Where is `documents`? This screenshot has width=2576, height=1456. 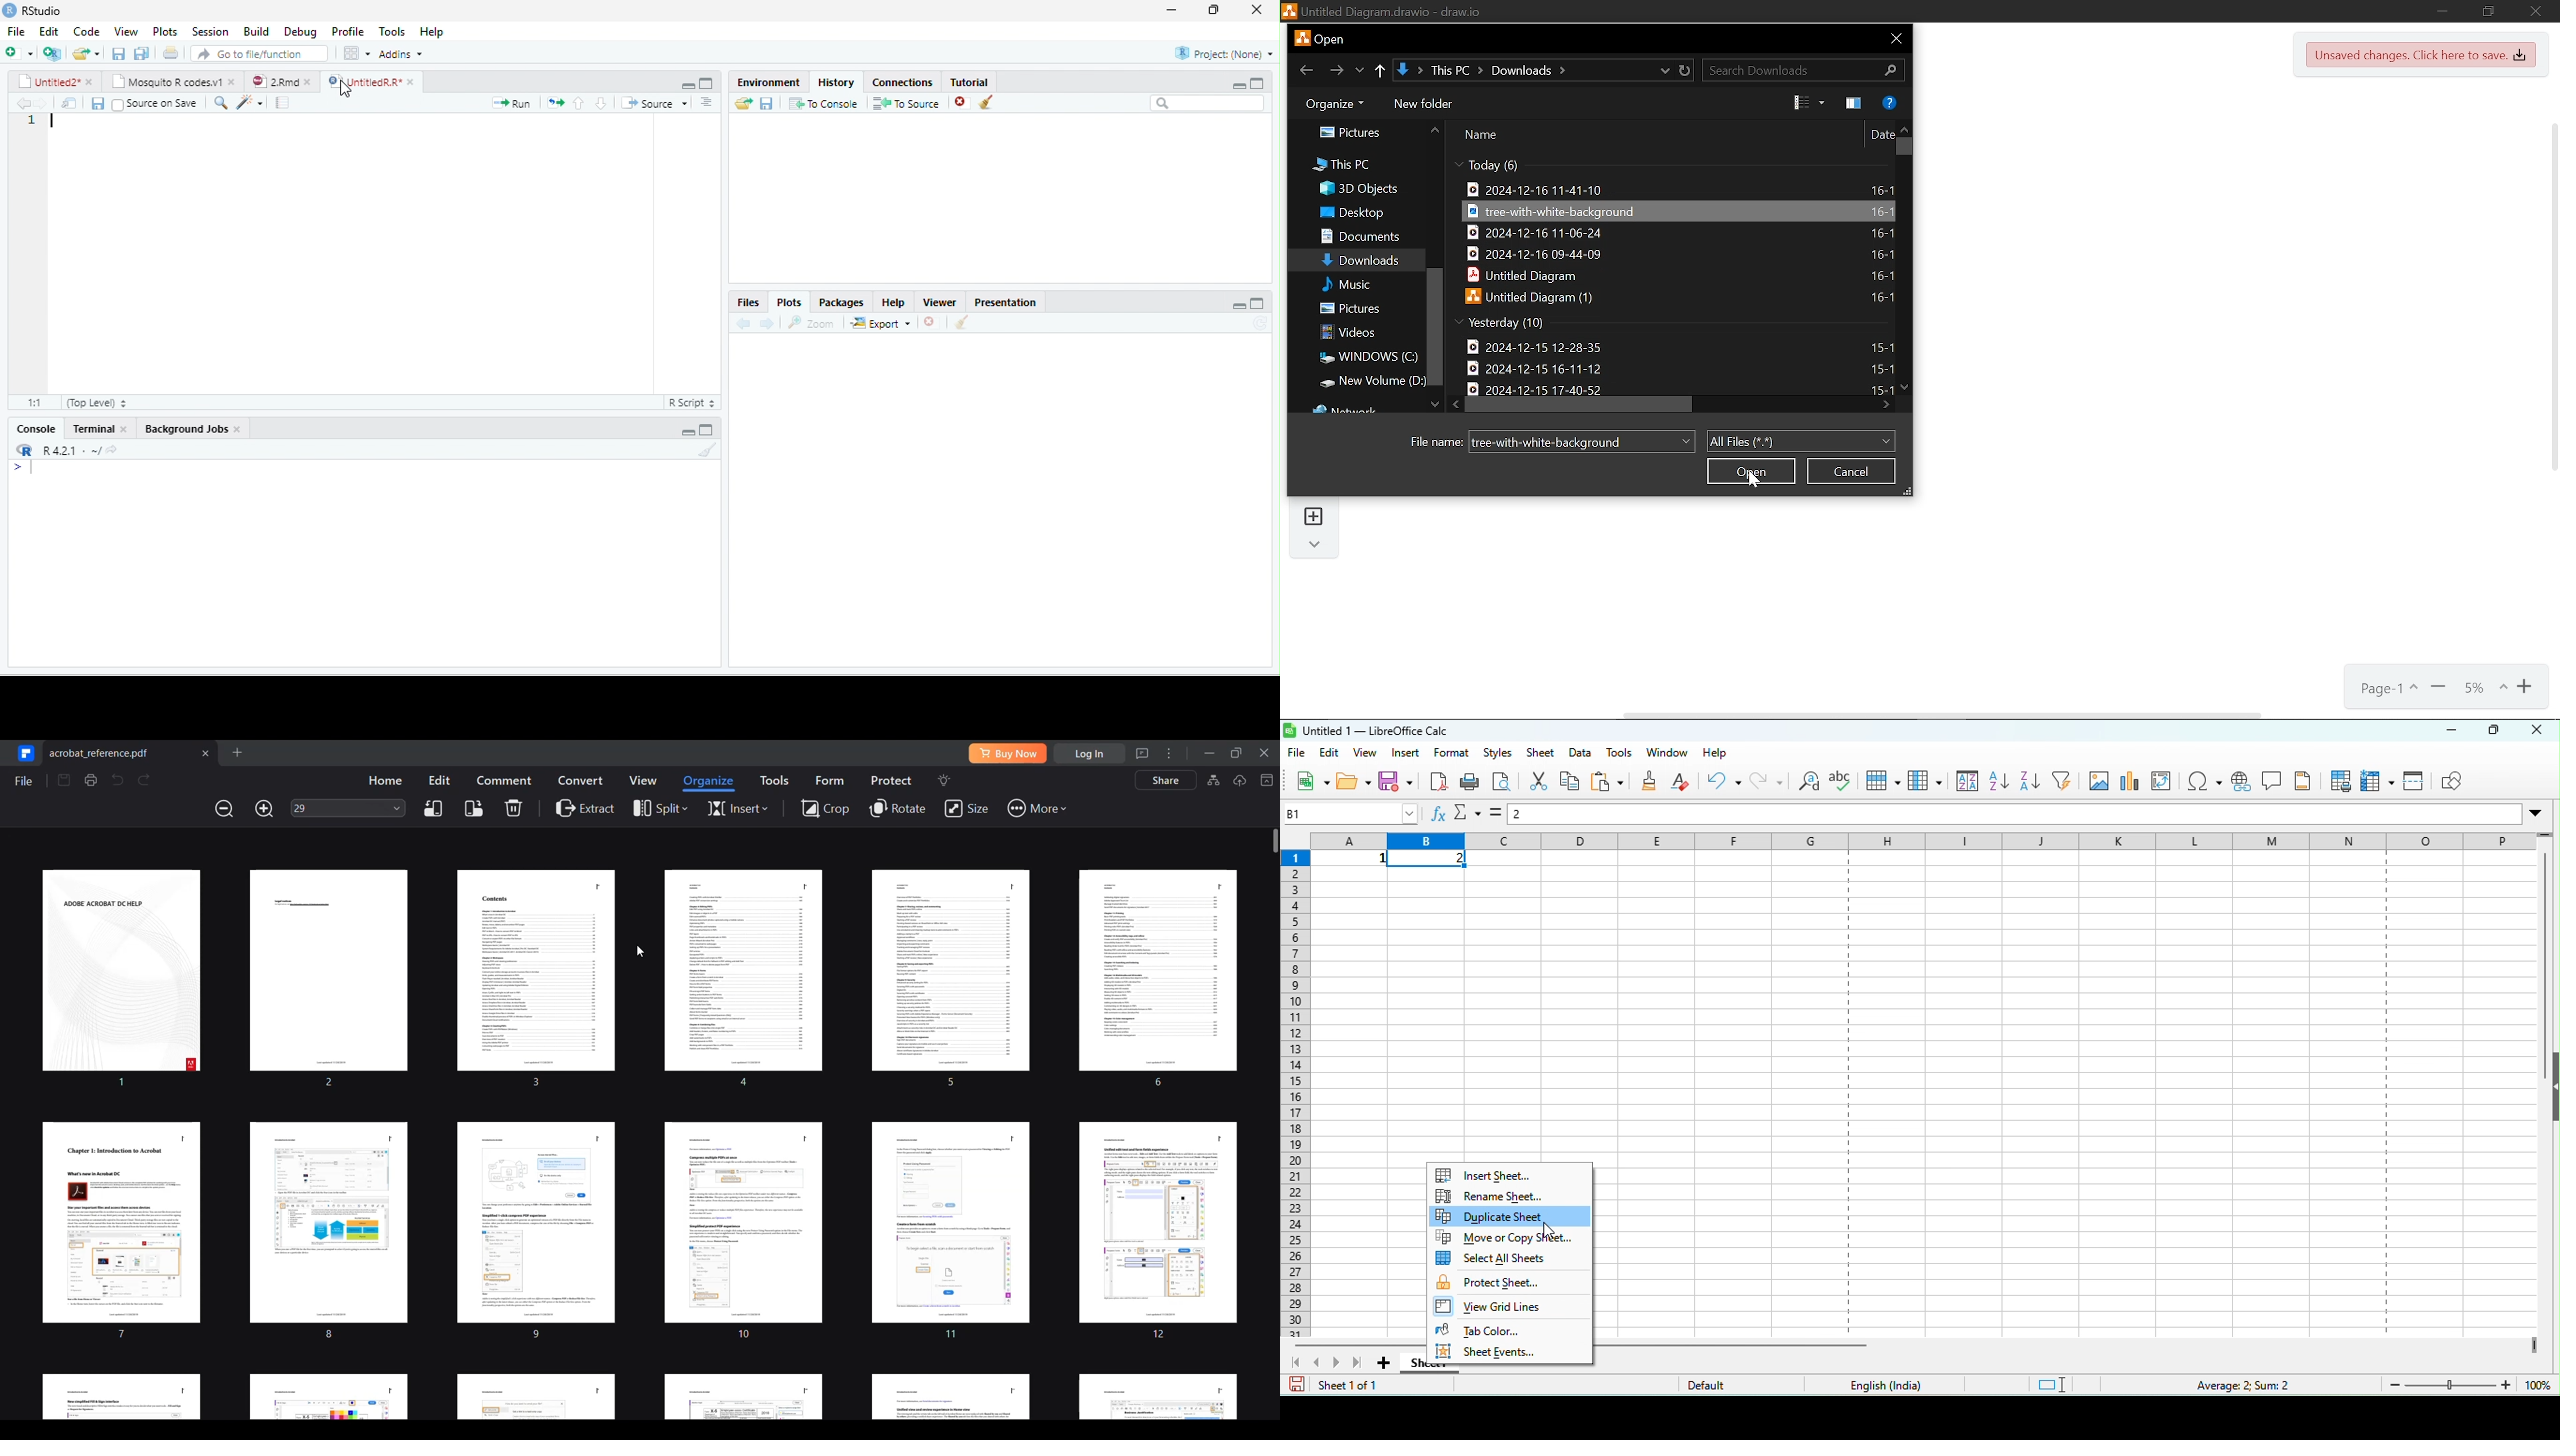
documents is located at coordinates (1359, 237).